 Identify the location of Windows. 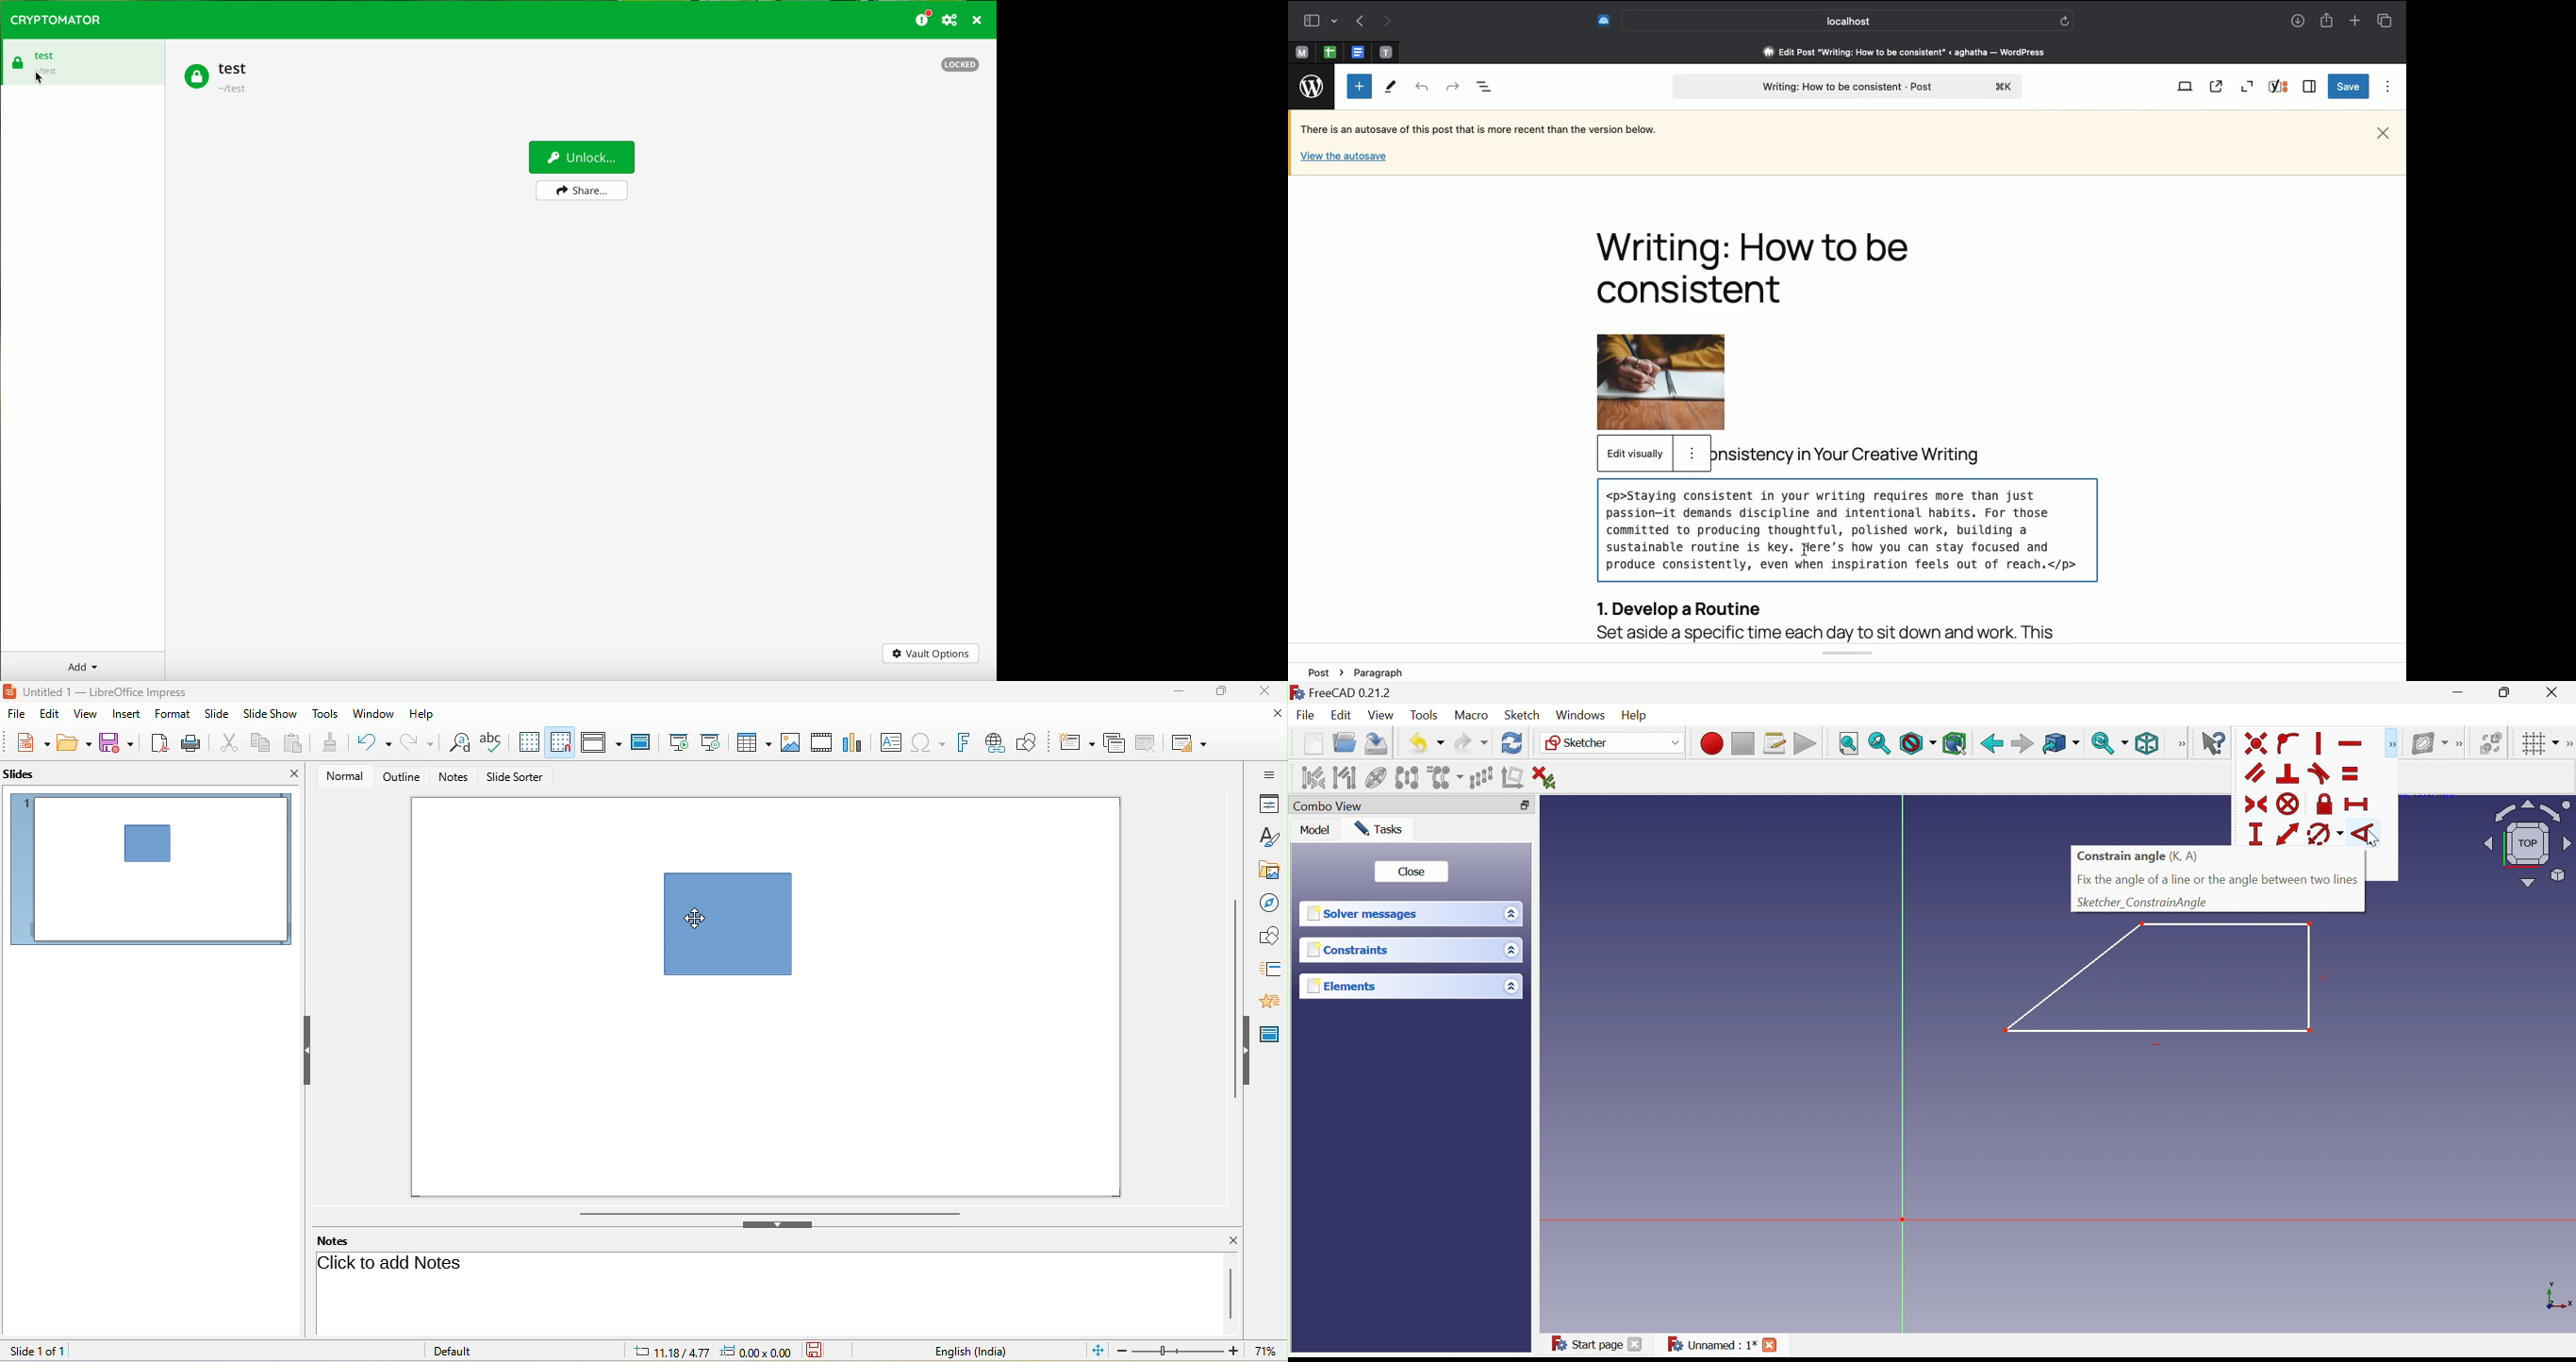
(1581, 715).